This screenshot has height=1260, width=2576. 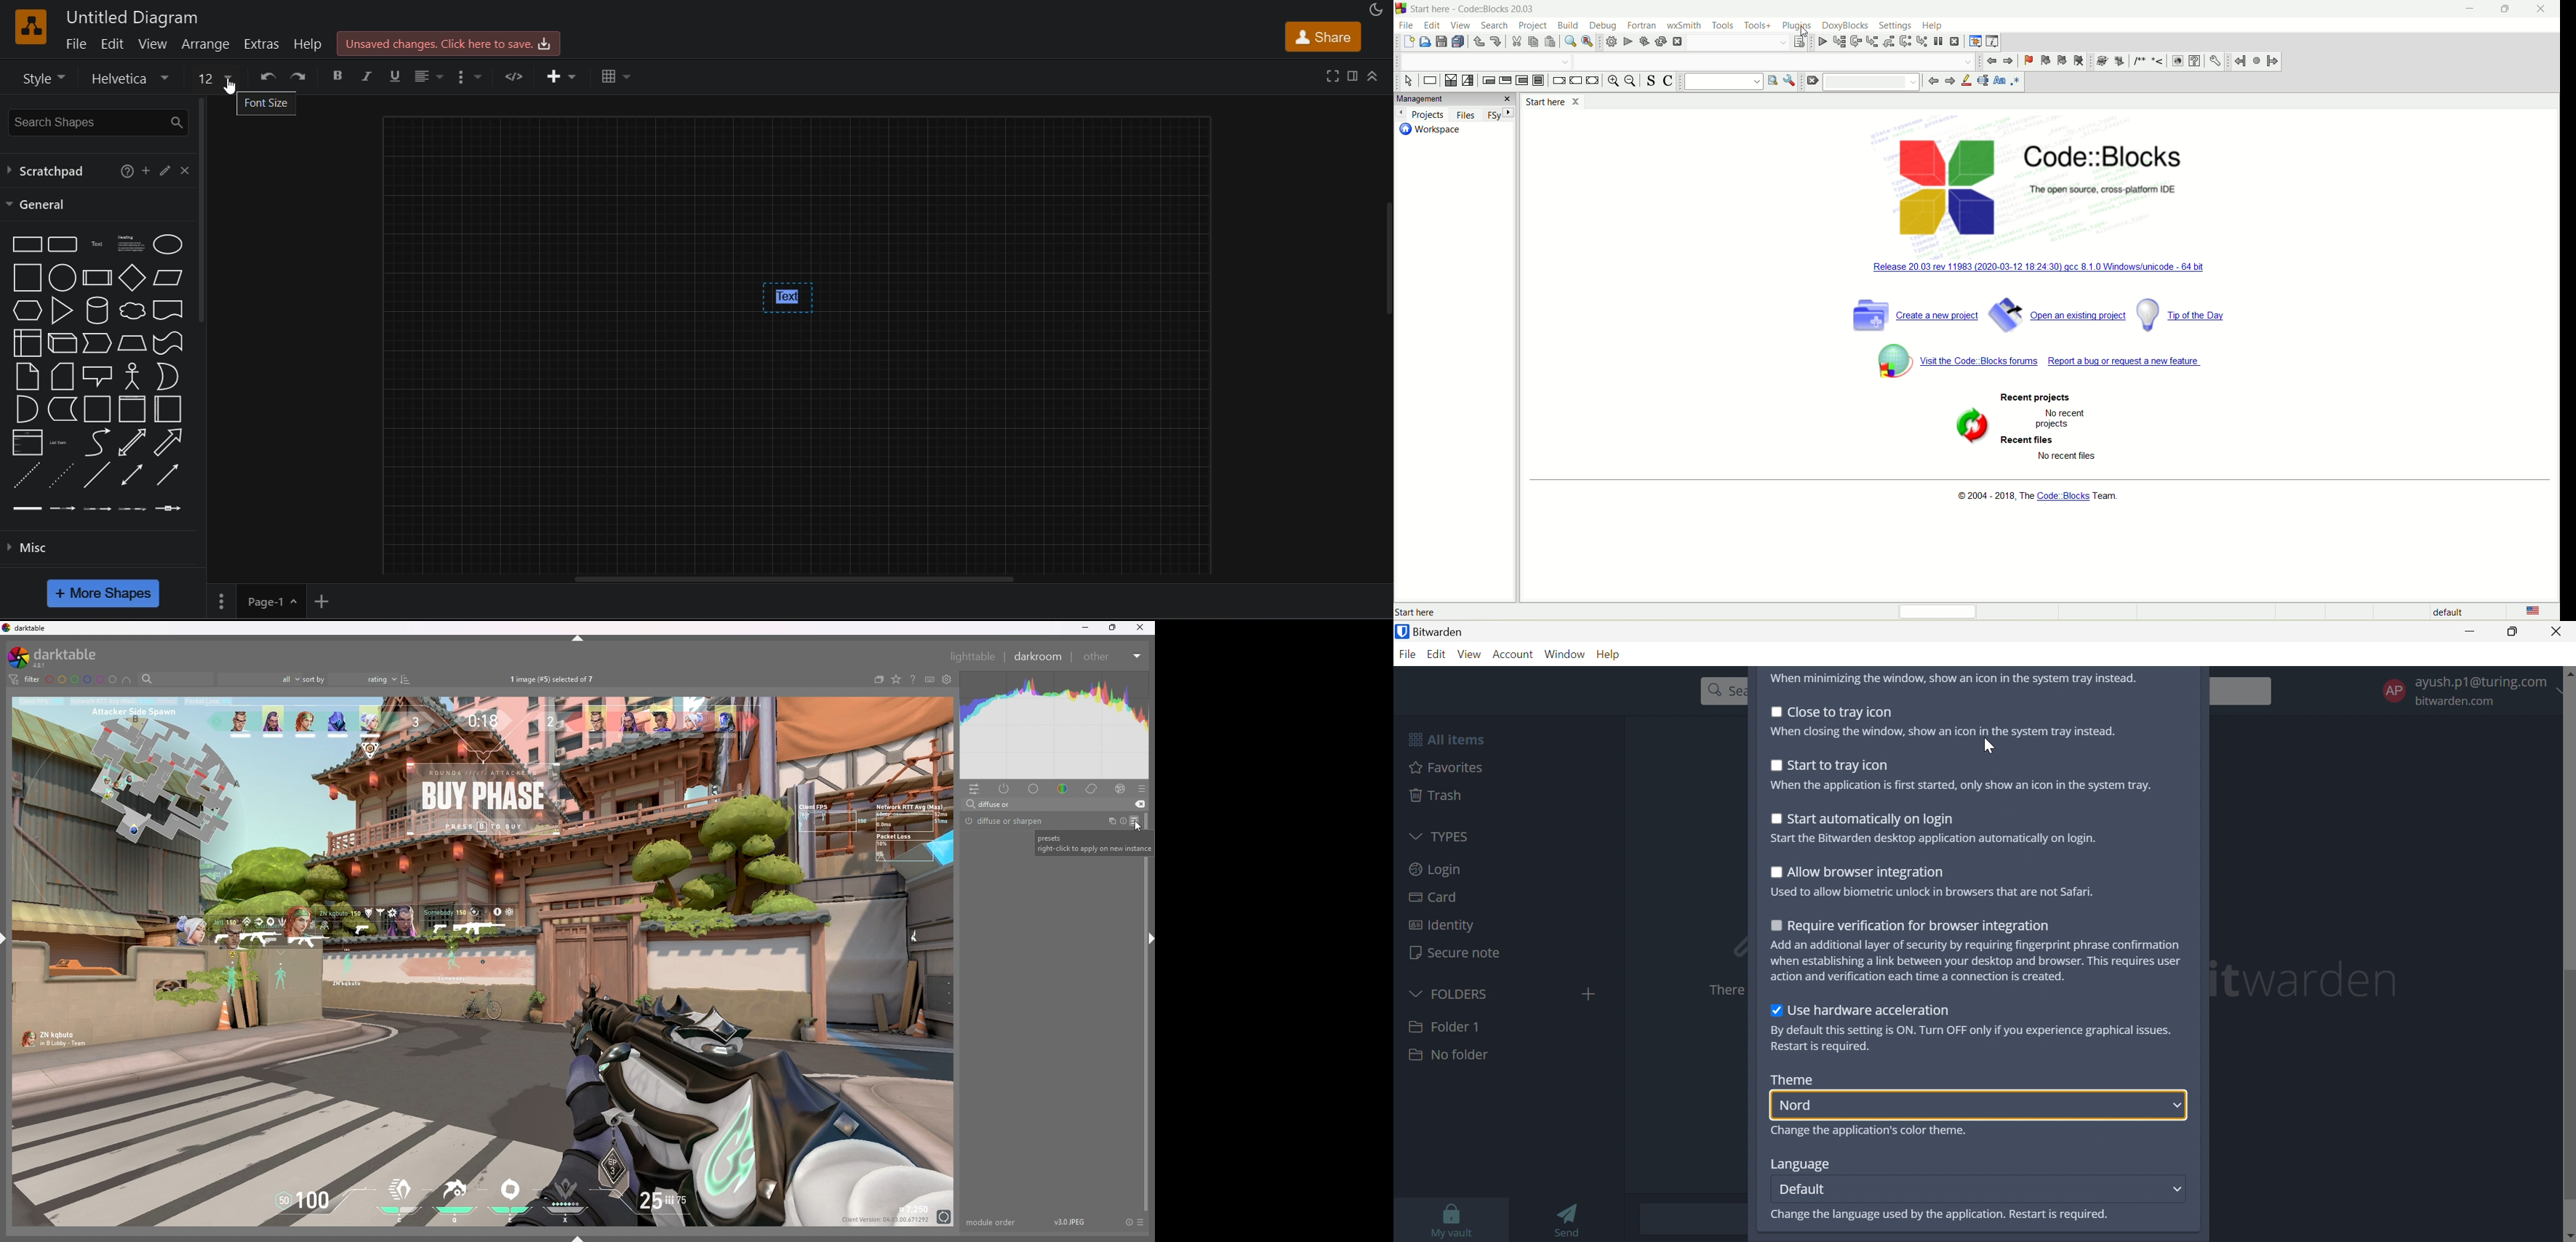 I want to click on rebuild, so click(x=1662, y=41).